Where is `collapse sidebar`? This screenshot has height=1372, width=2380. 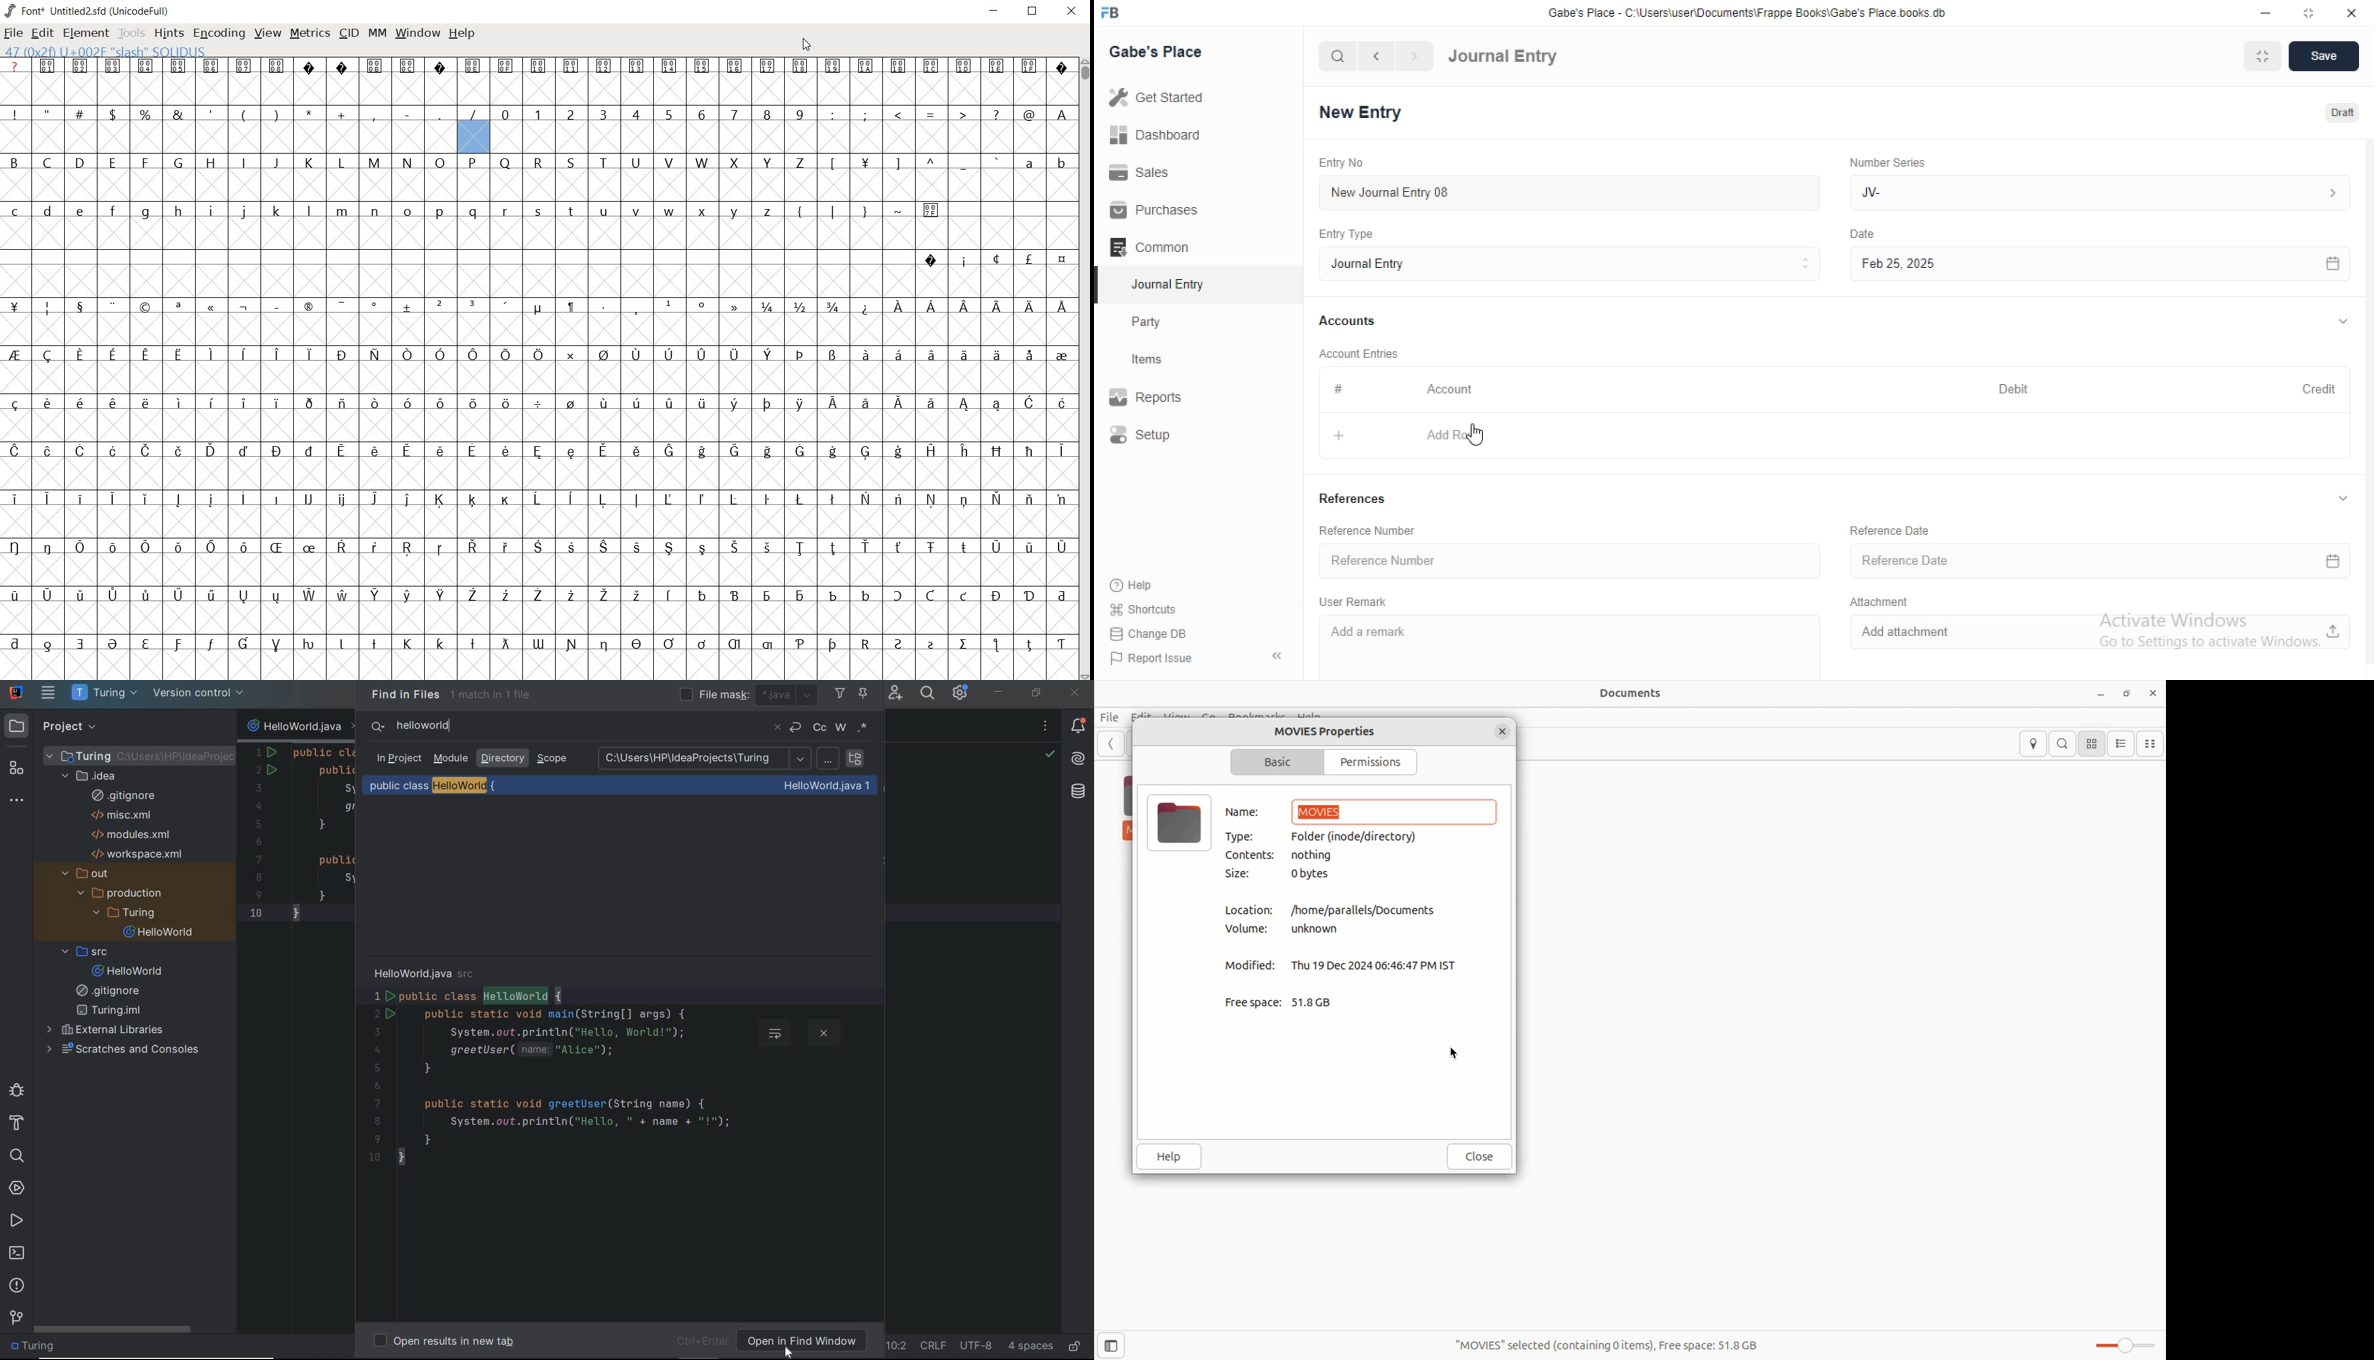
collapse sidebar is located at coordinates (1277, 657).